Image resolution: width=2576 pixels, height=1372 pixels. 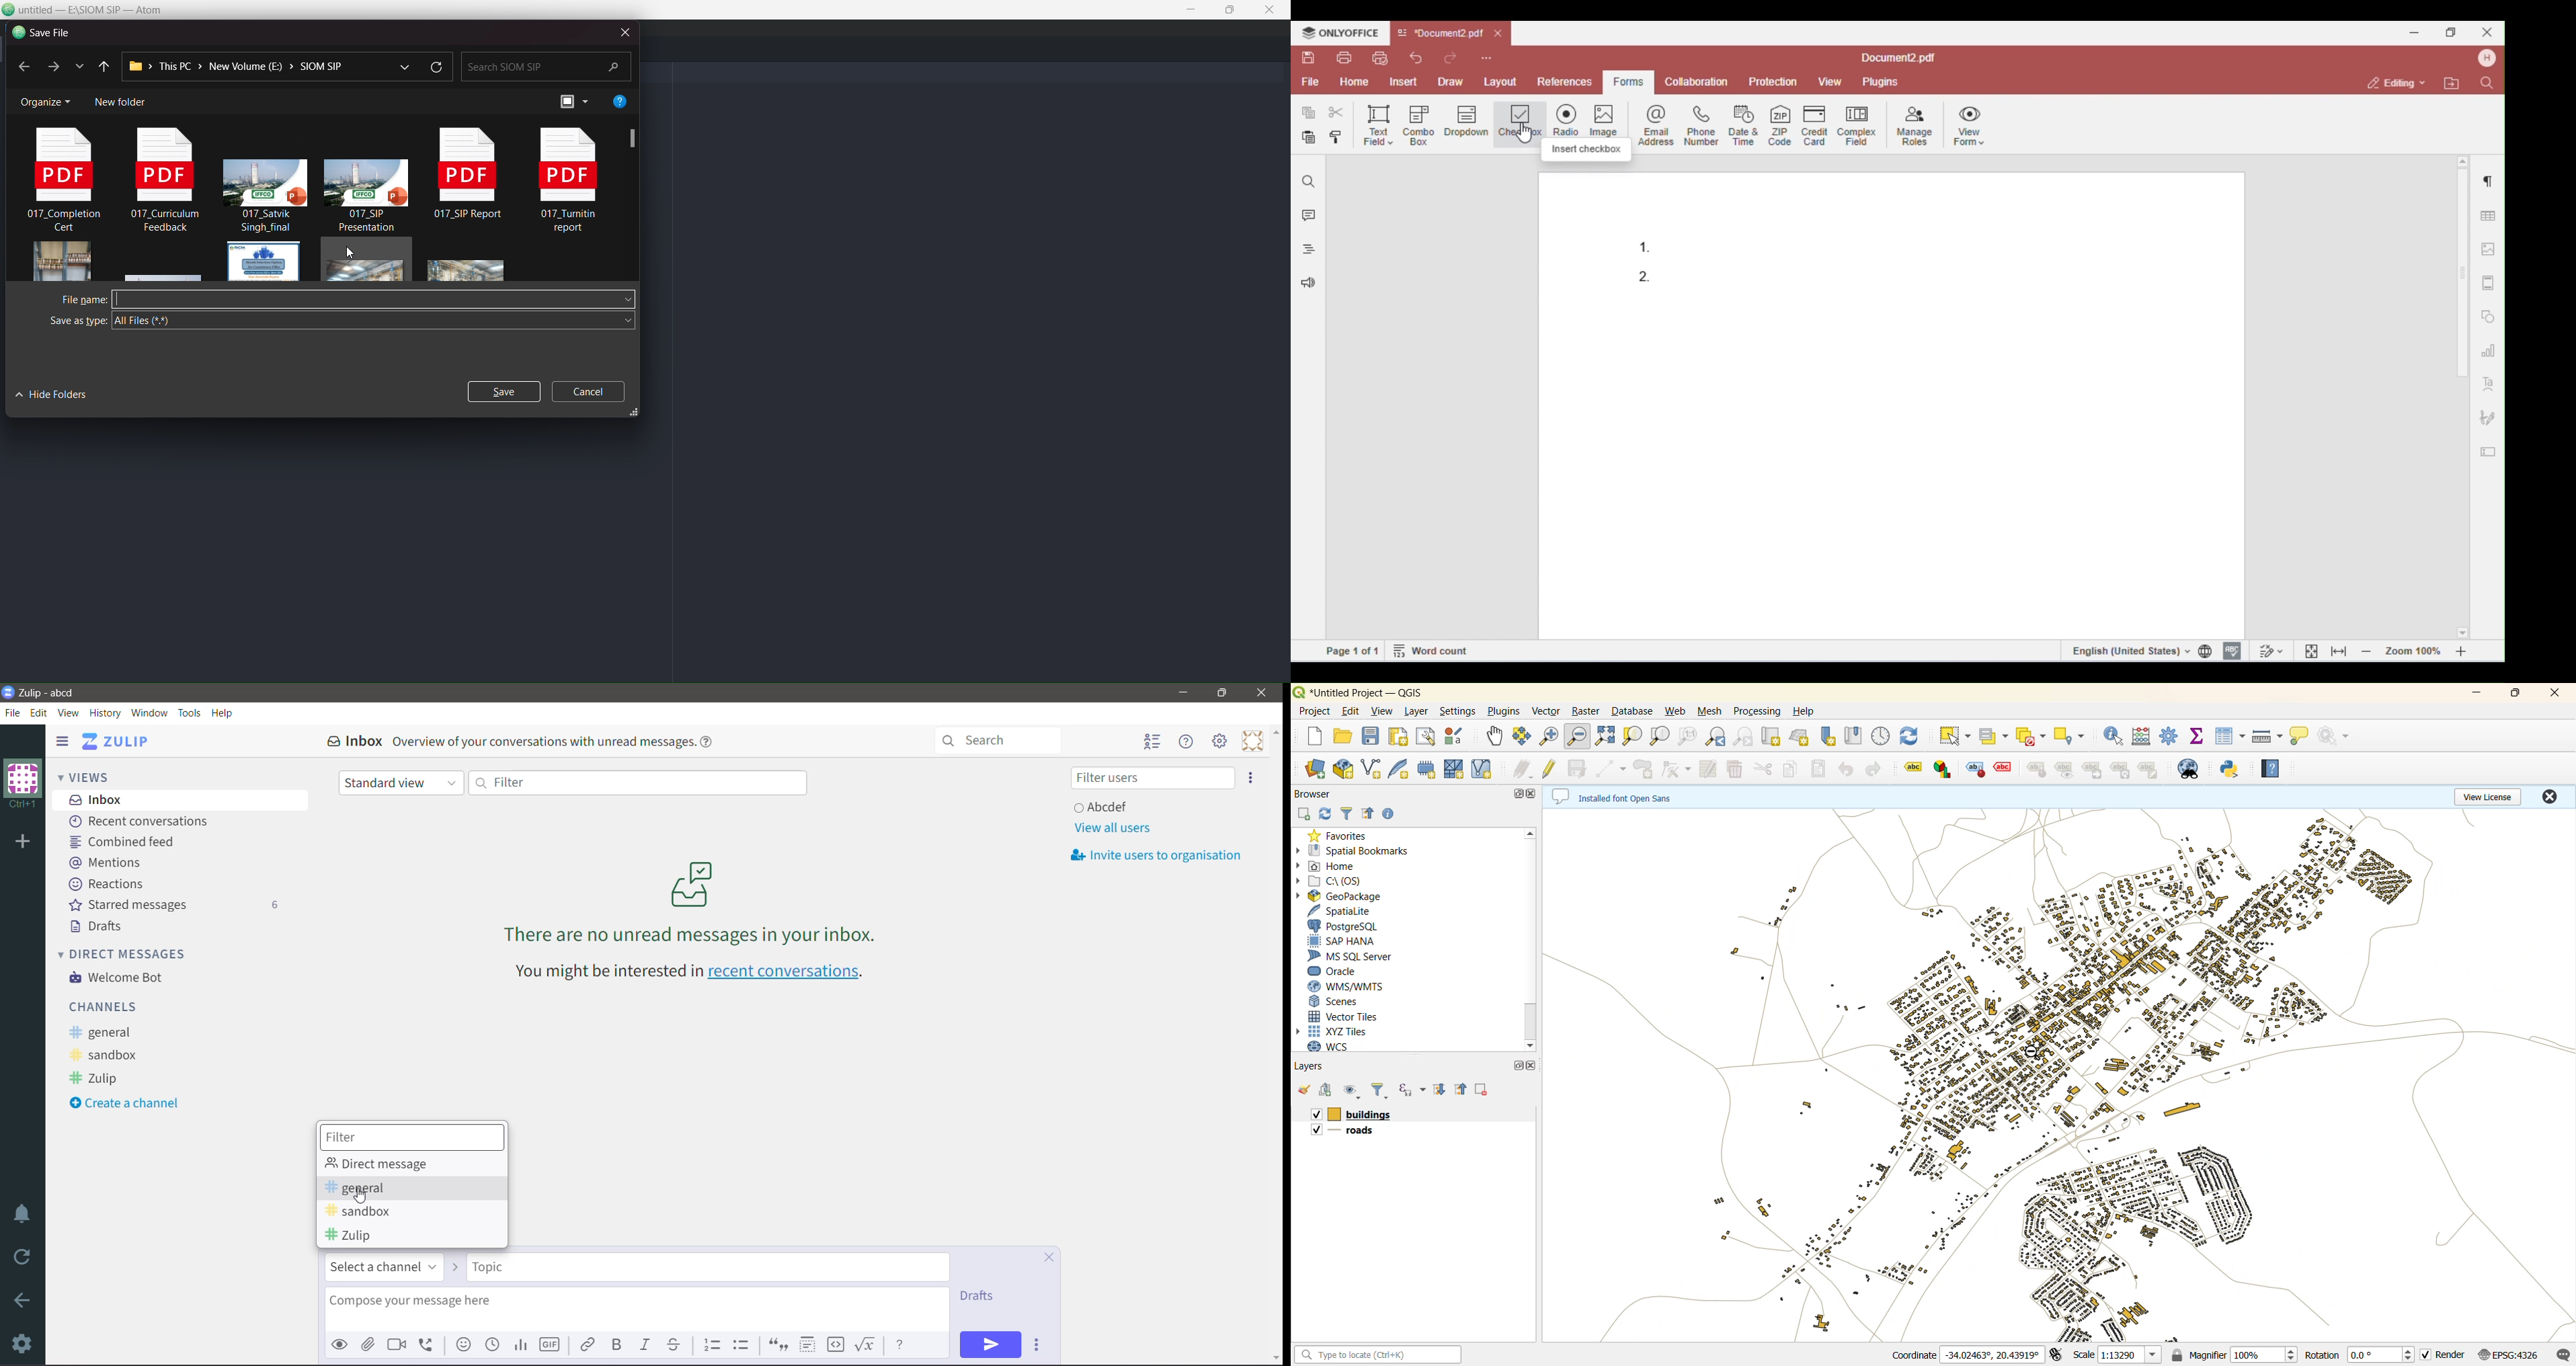 What do you see at coordinates (591, 392) in the screenshot?
I see `cancel` at bounding box center [591, 392].